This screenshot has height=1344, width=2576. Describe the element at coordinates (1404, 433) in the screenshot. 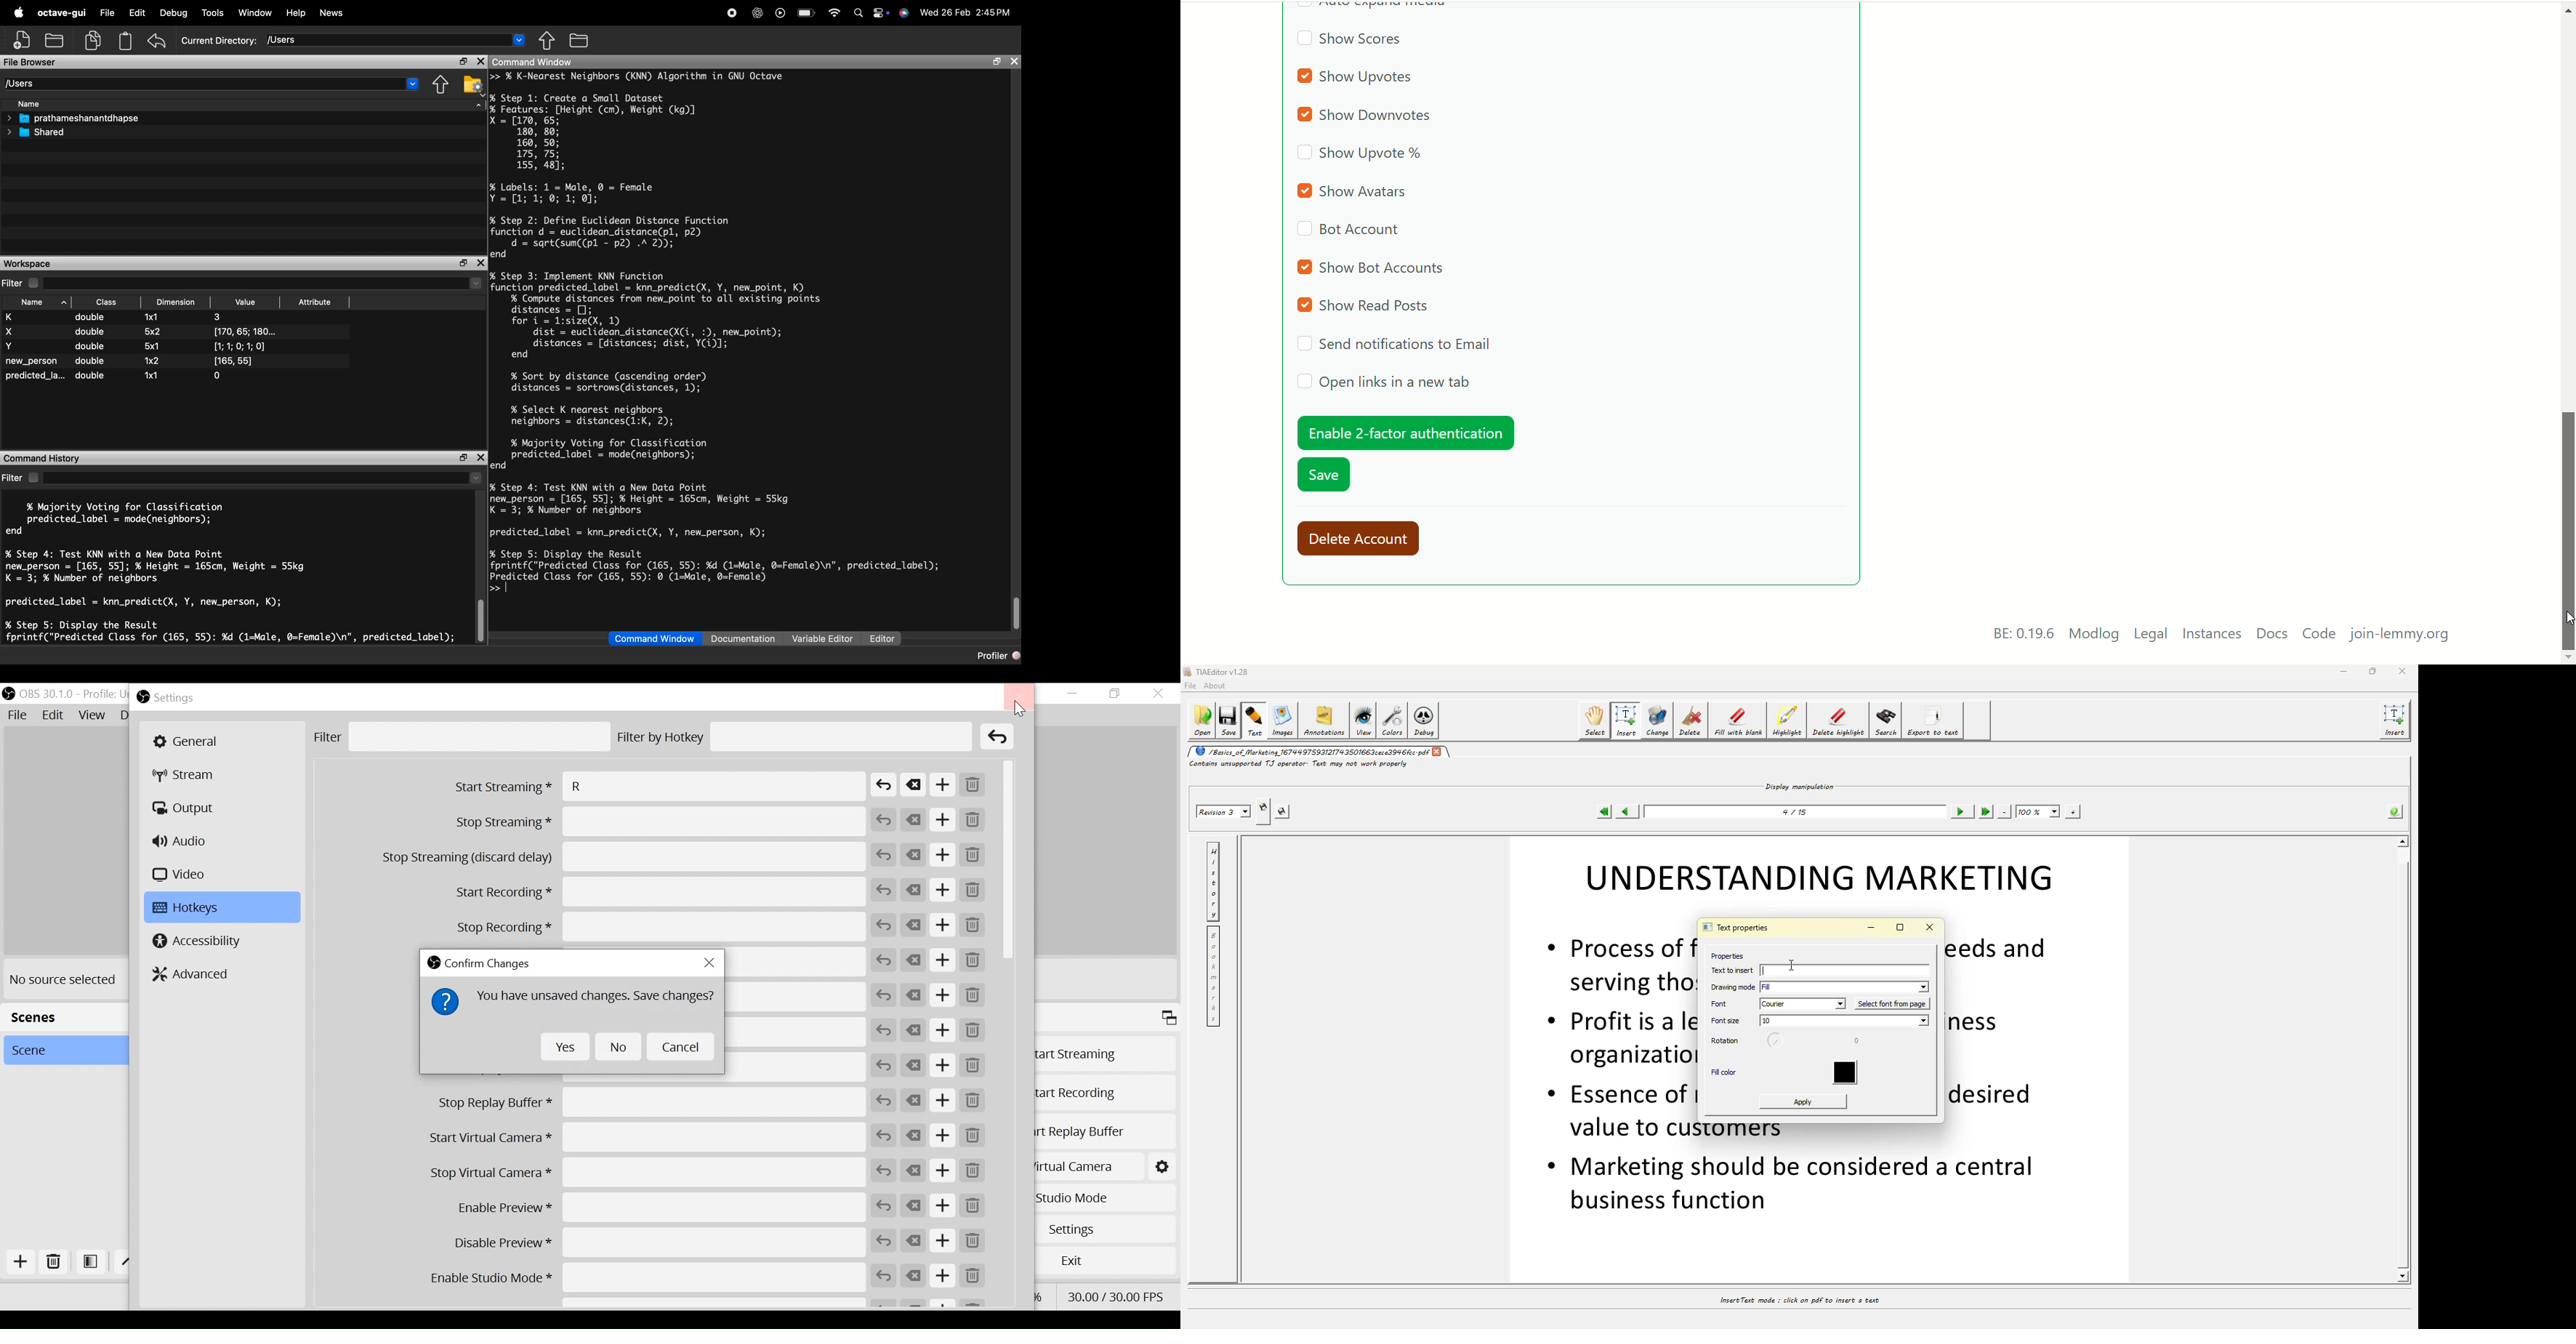

I see `enable 2 factor authentication` at that location.